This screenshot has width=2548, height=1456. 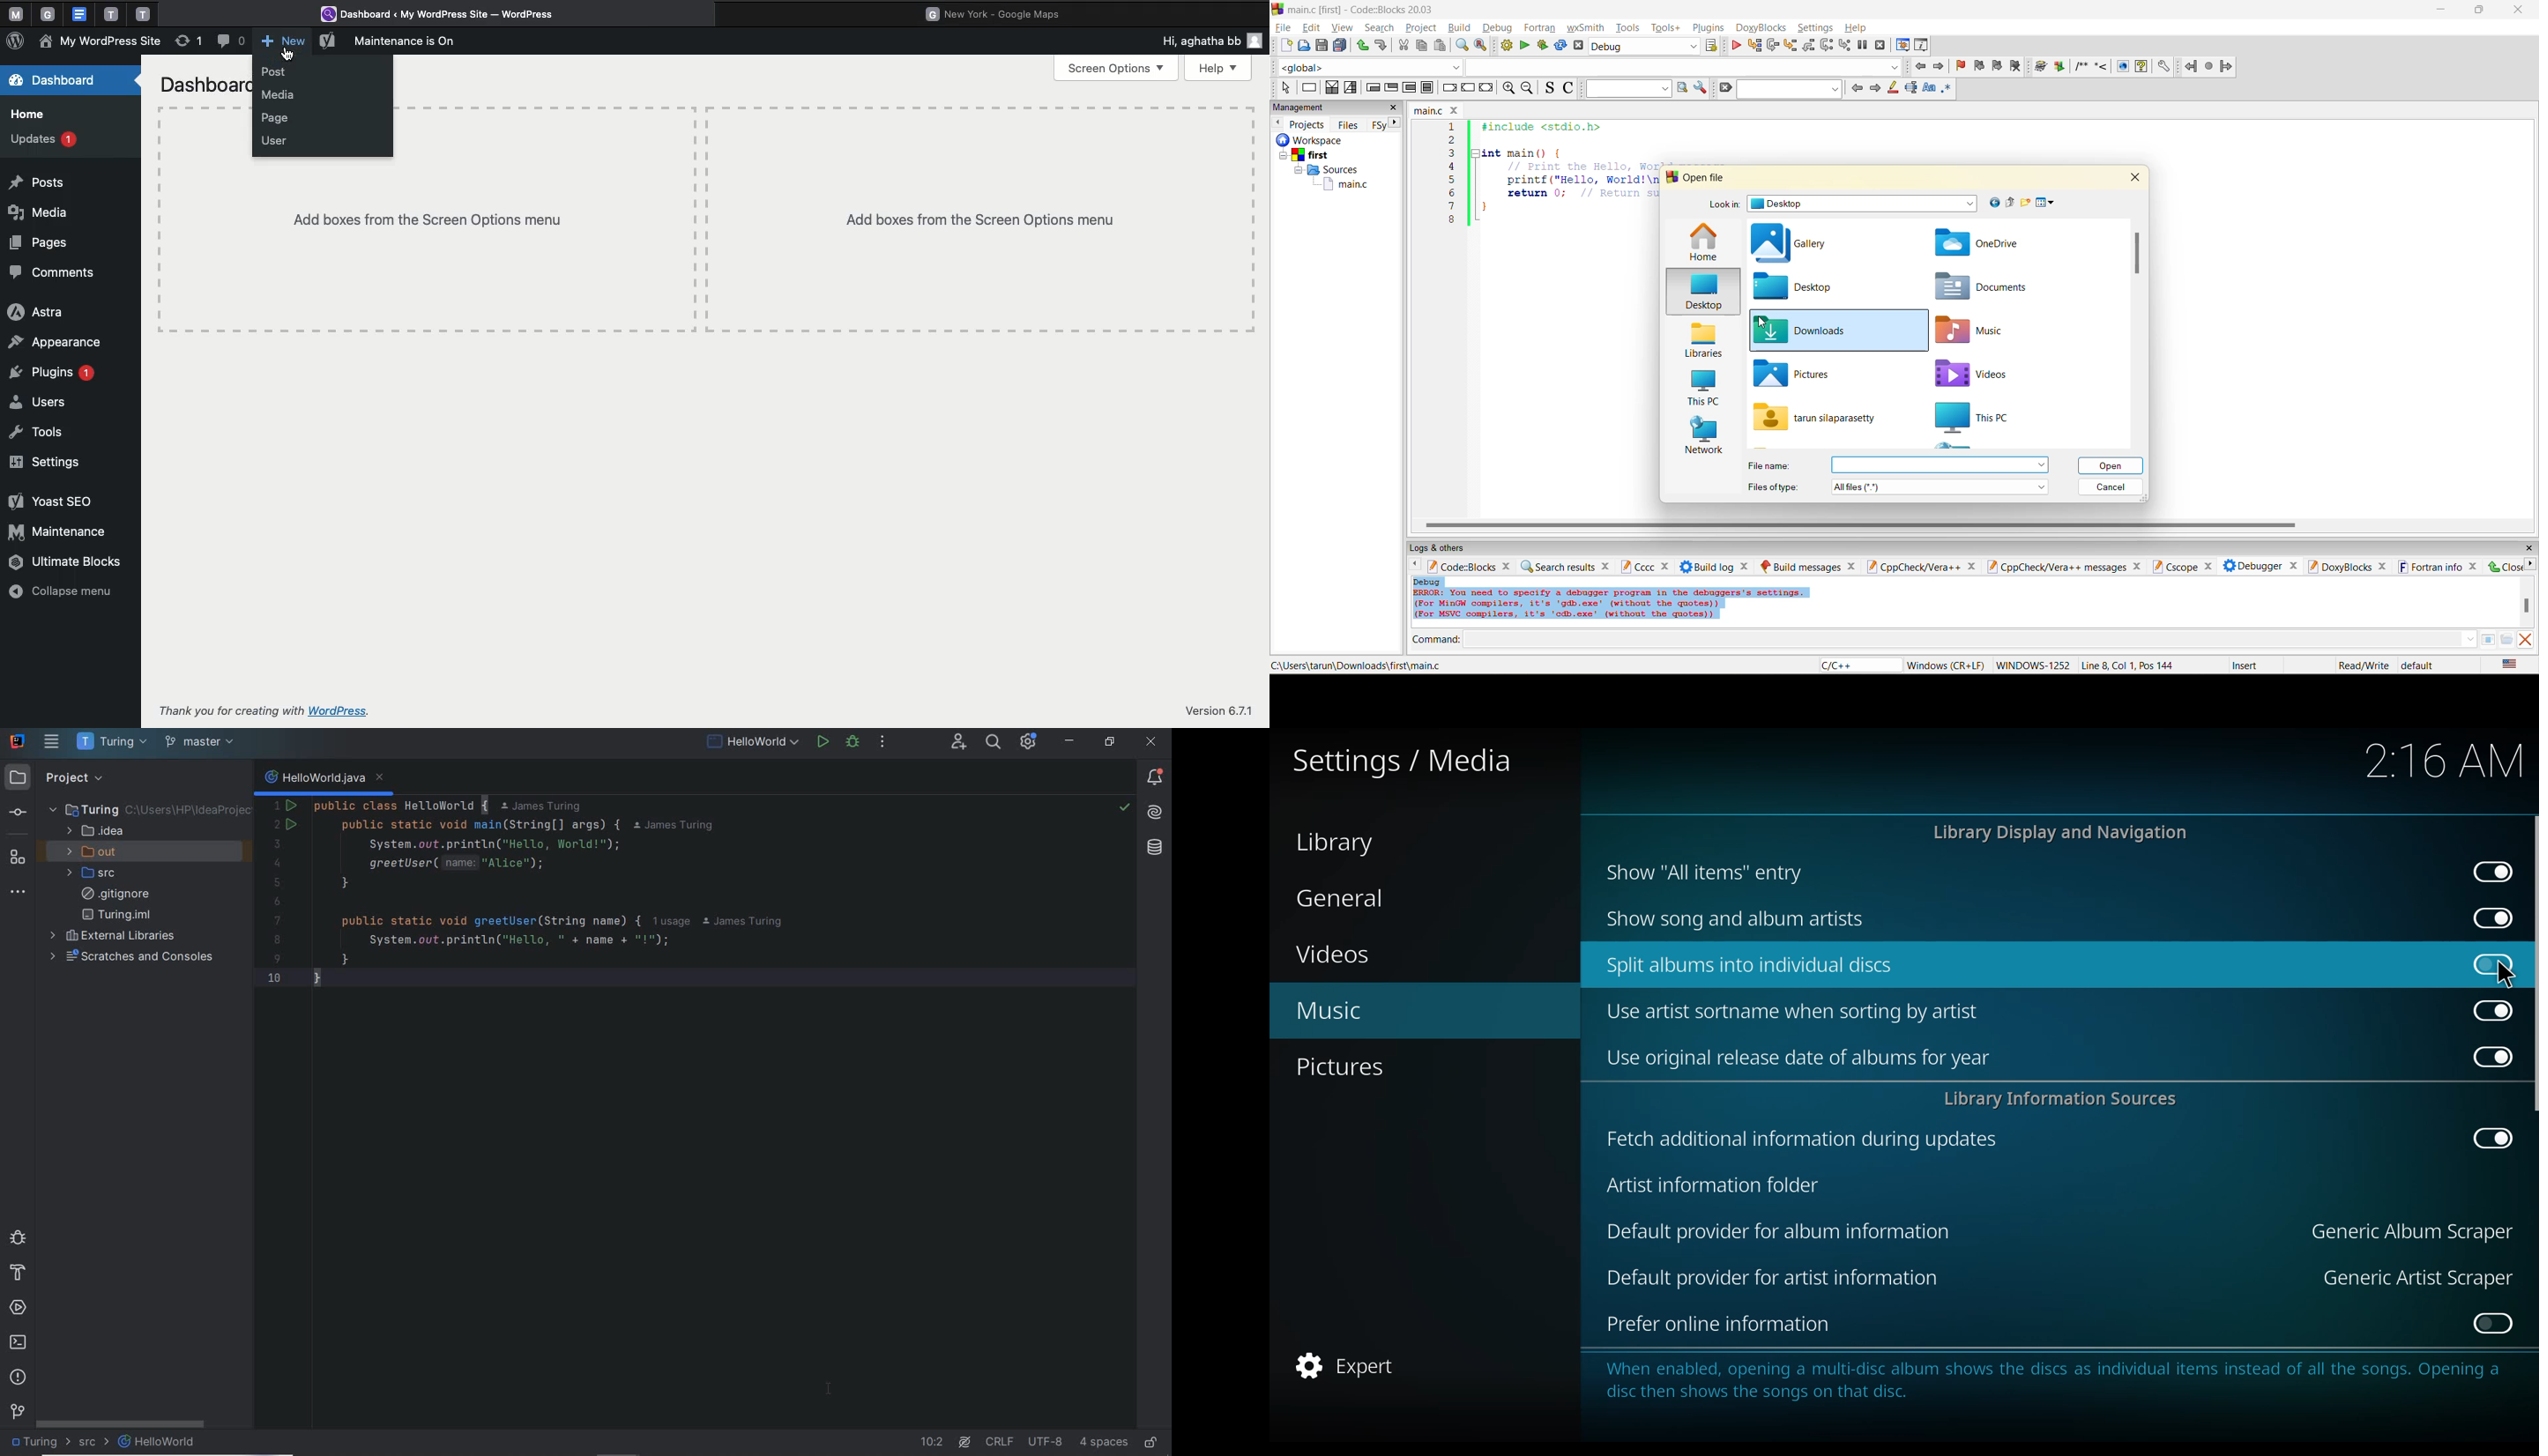 What do you see at coordinates (1928, 89) in the screenshot?
I see `match case` at bounding box center [1928, 89].